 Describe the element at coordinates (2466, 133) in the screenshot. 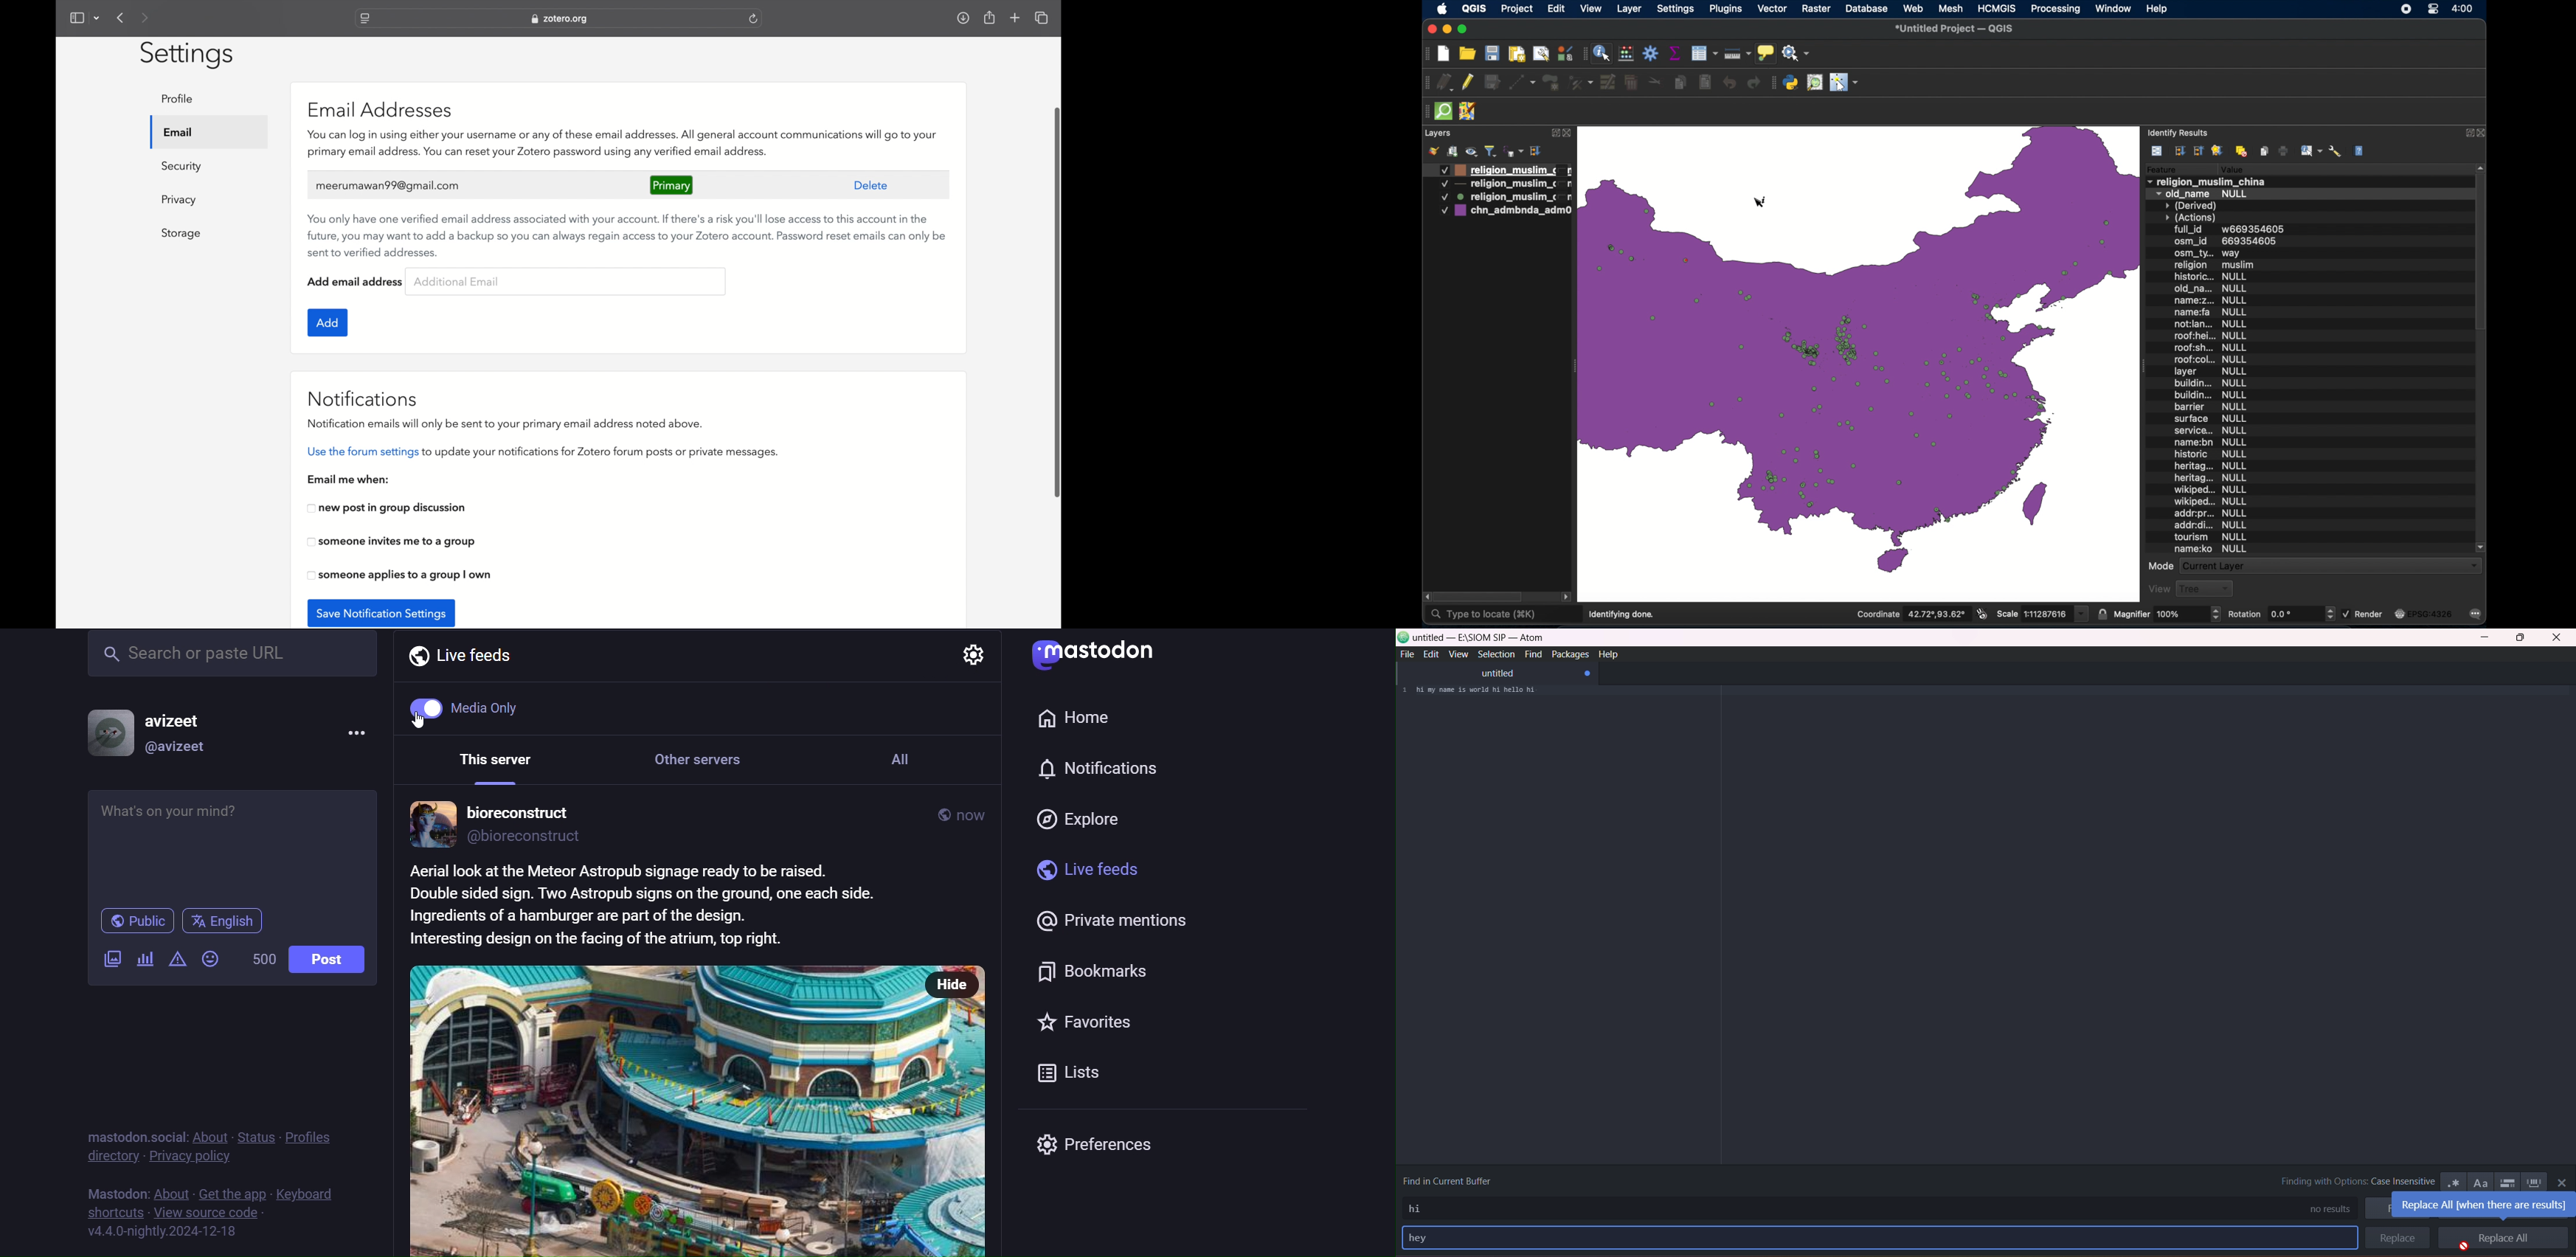

I see `expand` at that location.